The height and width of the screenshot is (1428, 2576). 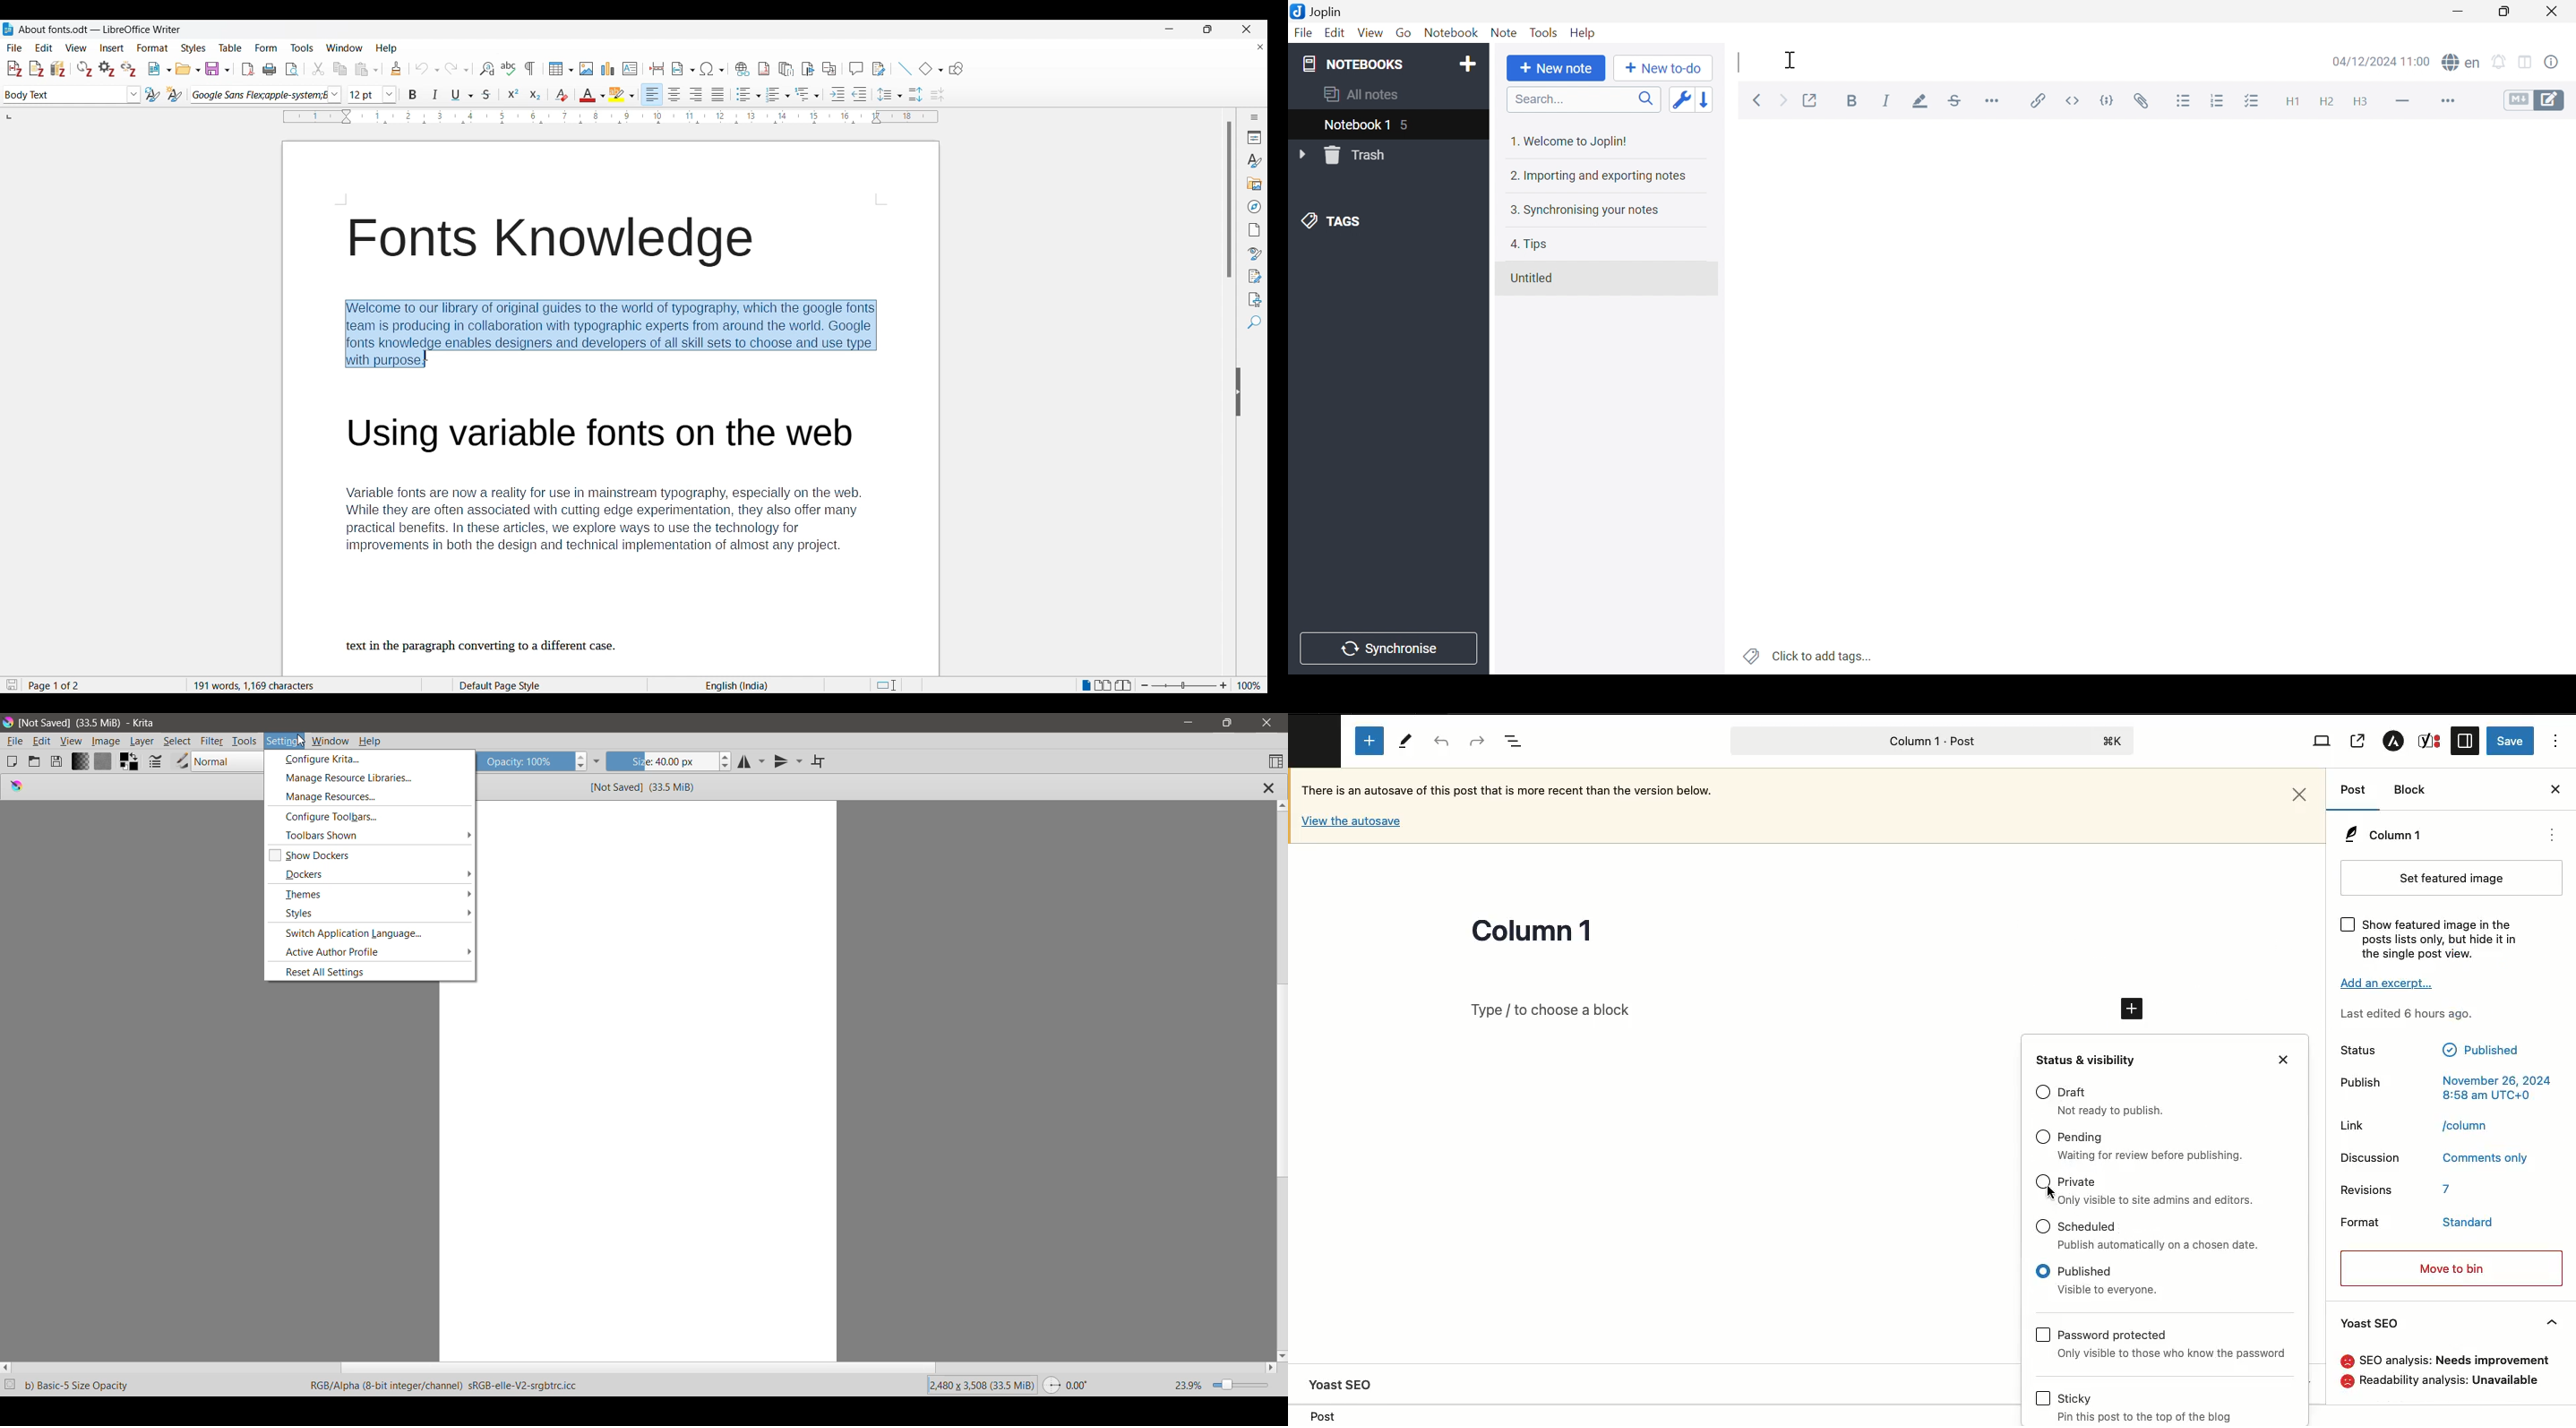 I want to click on Multiple page view, so click(x=1104, y=685).